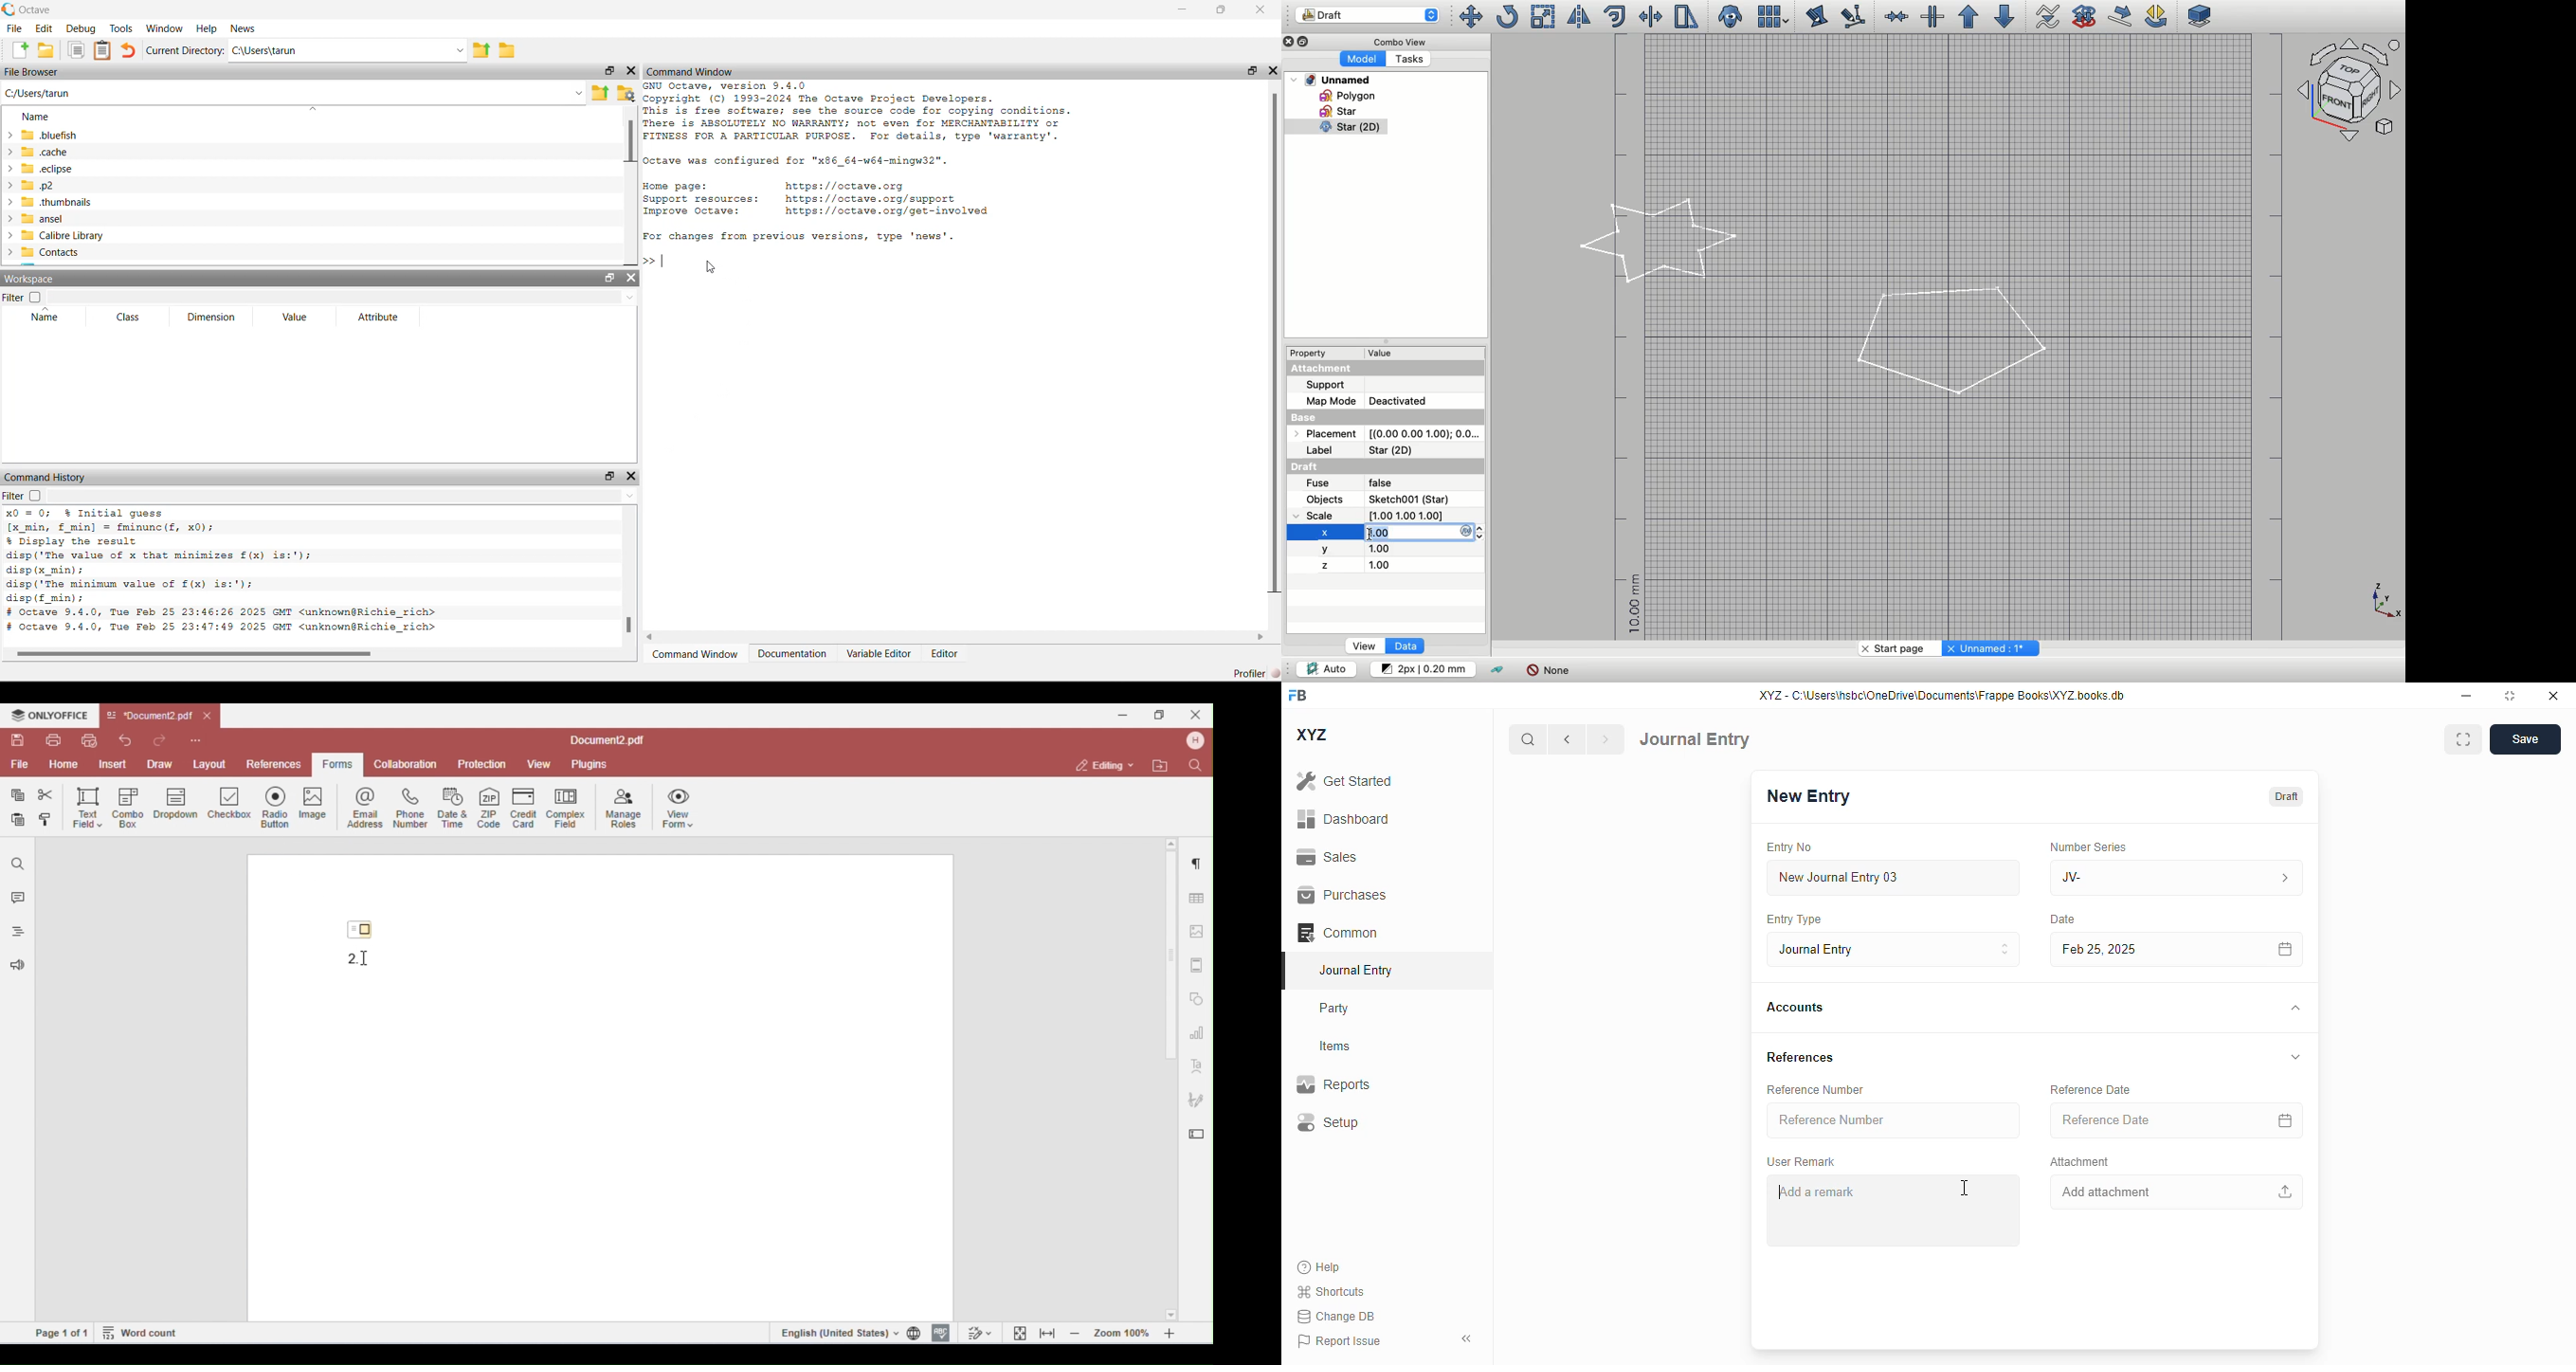 The image size is (2576, 1372). What do you see at coordinates (1423, 515) in the screenshot?
I see `[1.00 1.00 1.00]` at bounding box center [1423, 515].